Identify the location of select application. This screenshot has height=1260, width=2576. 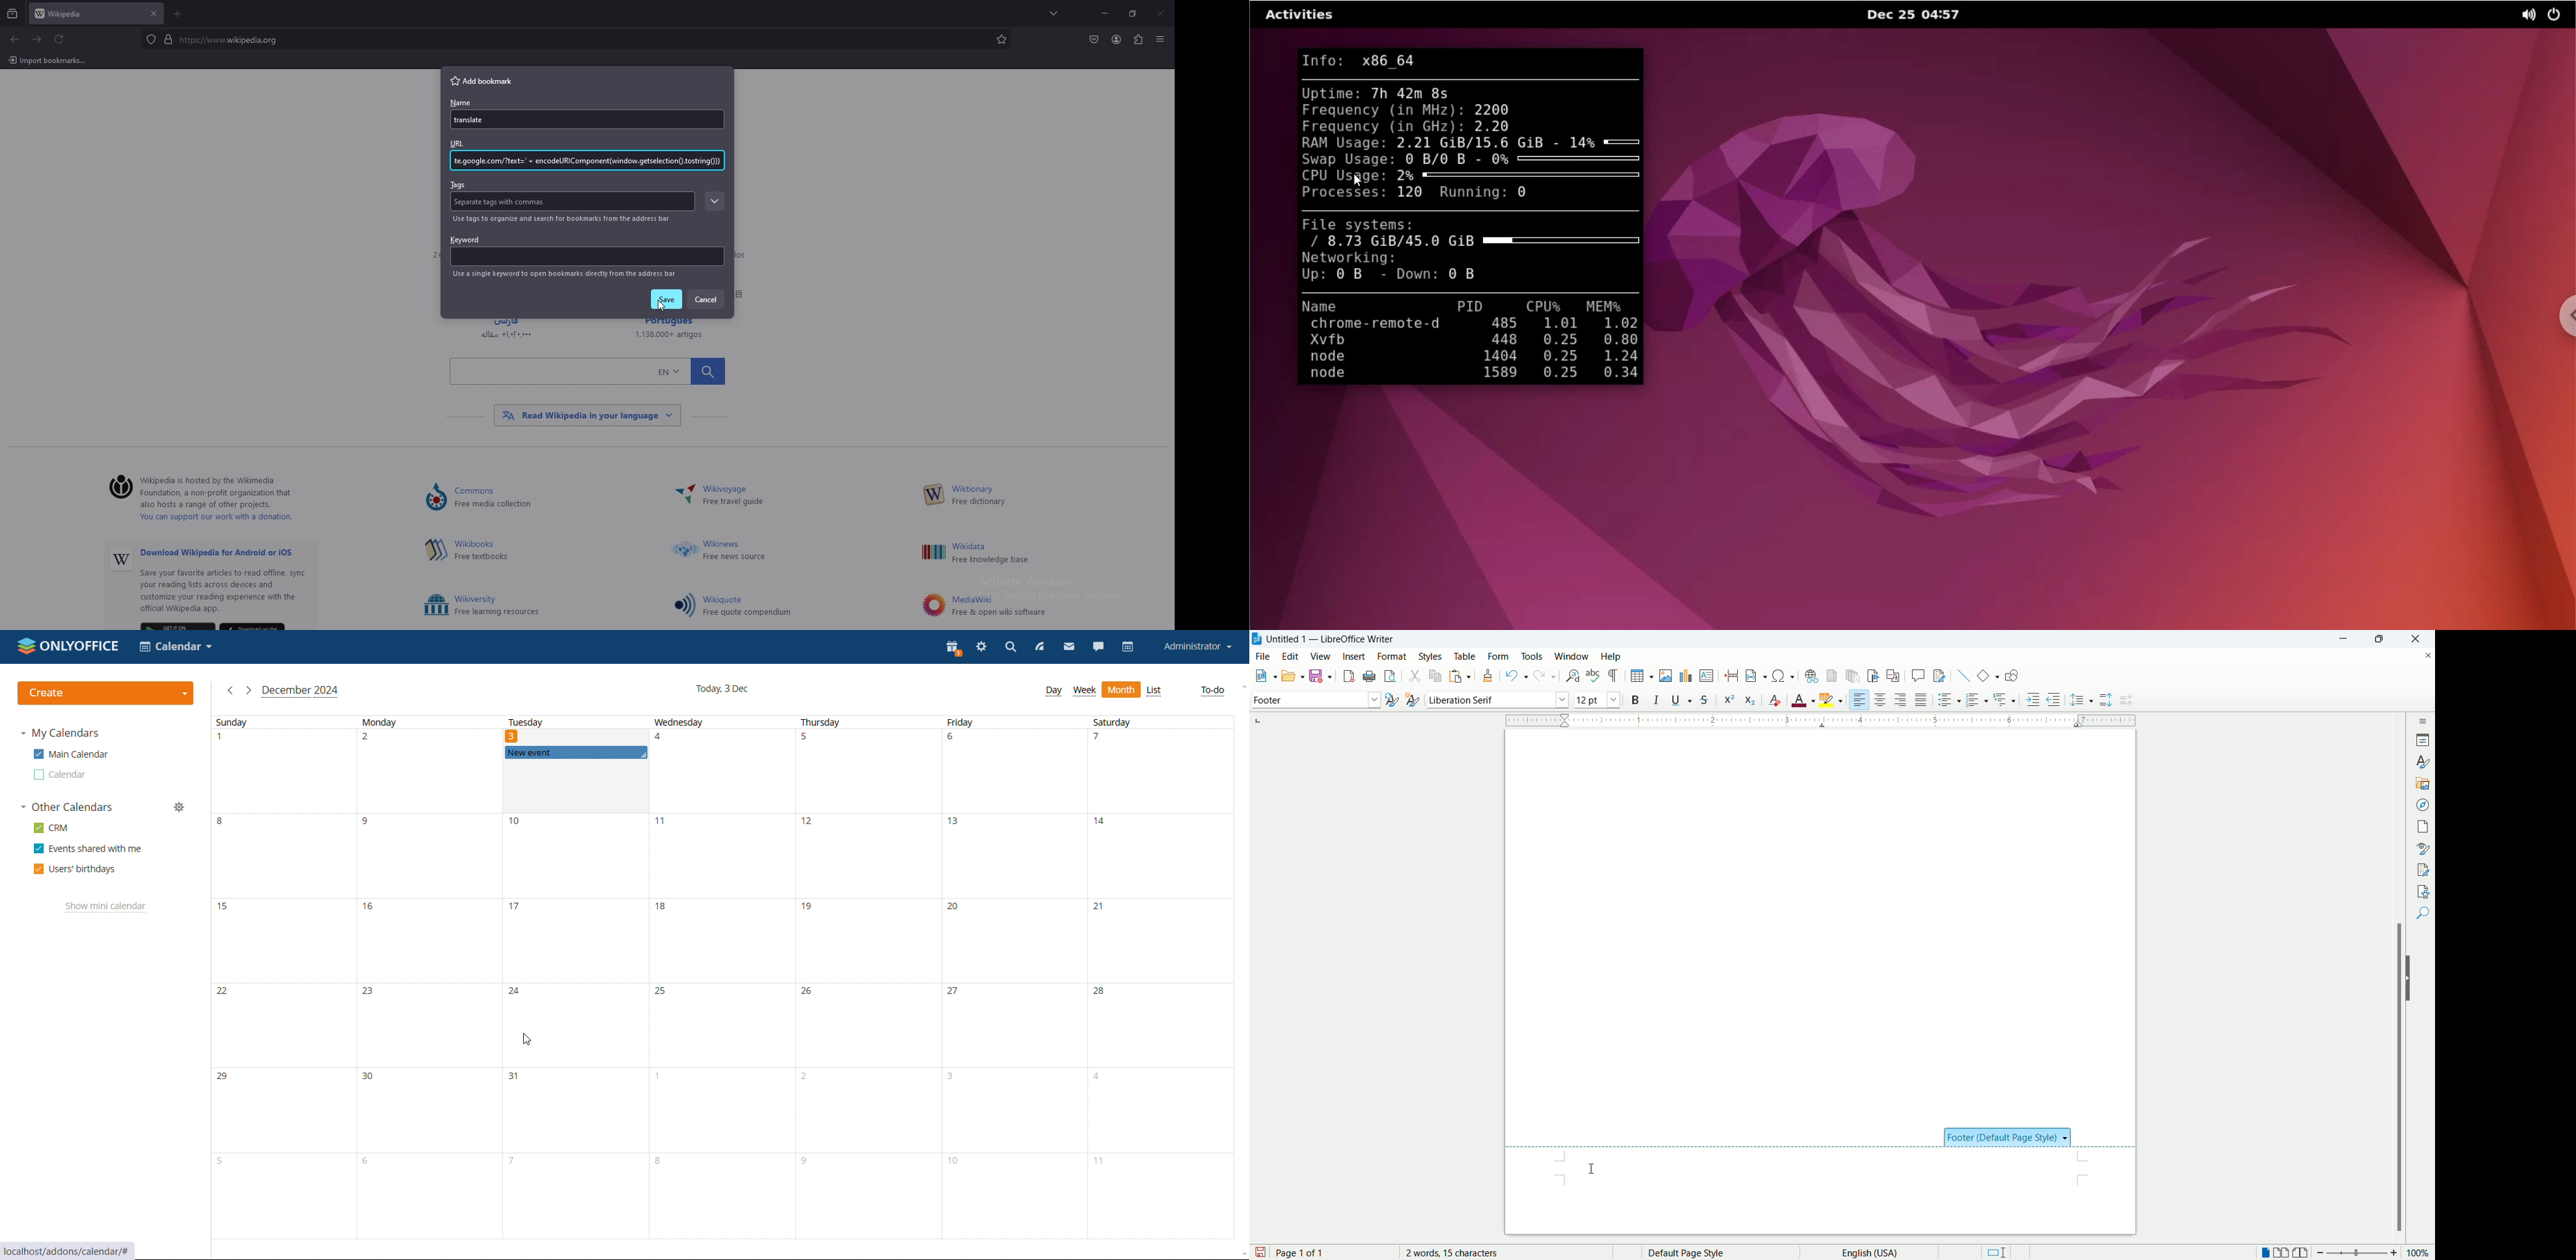
(176, 647).